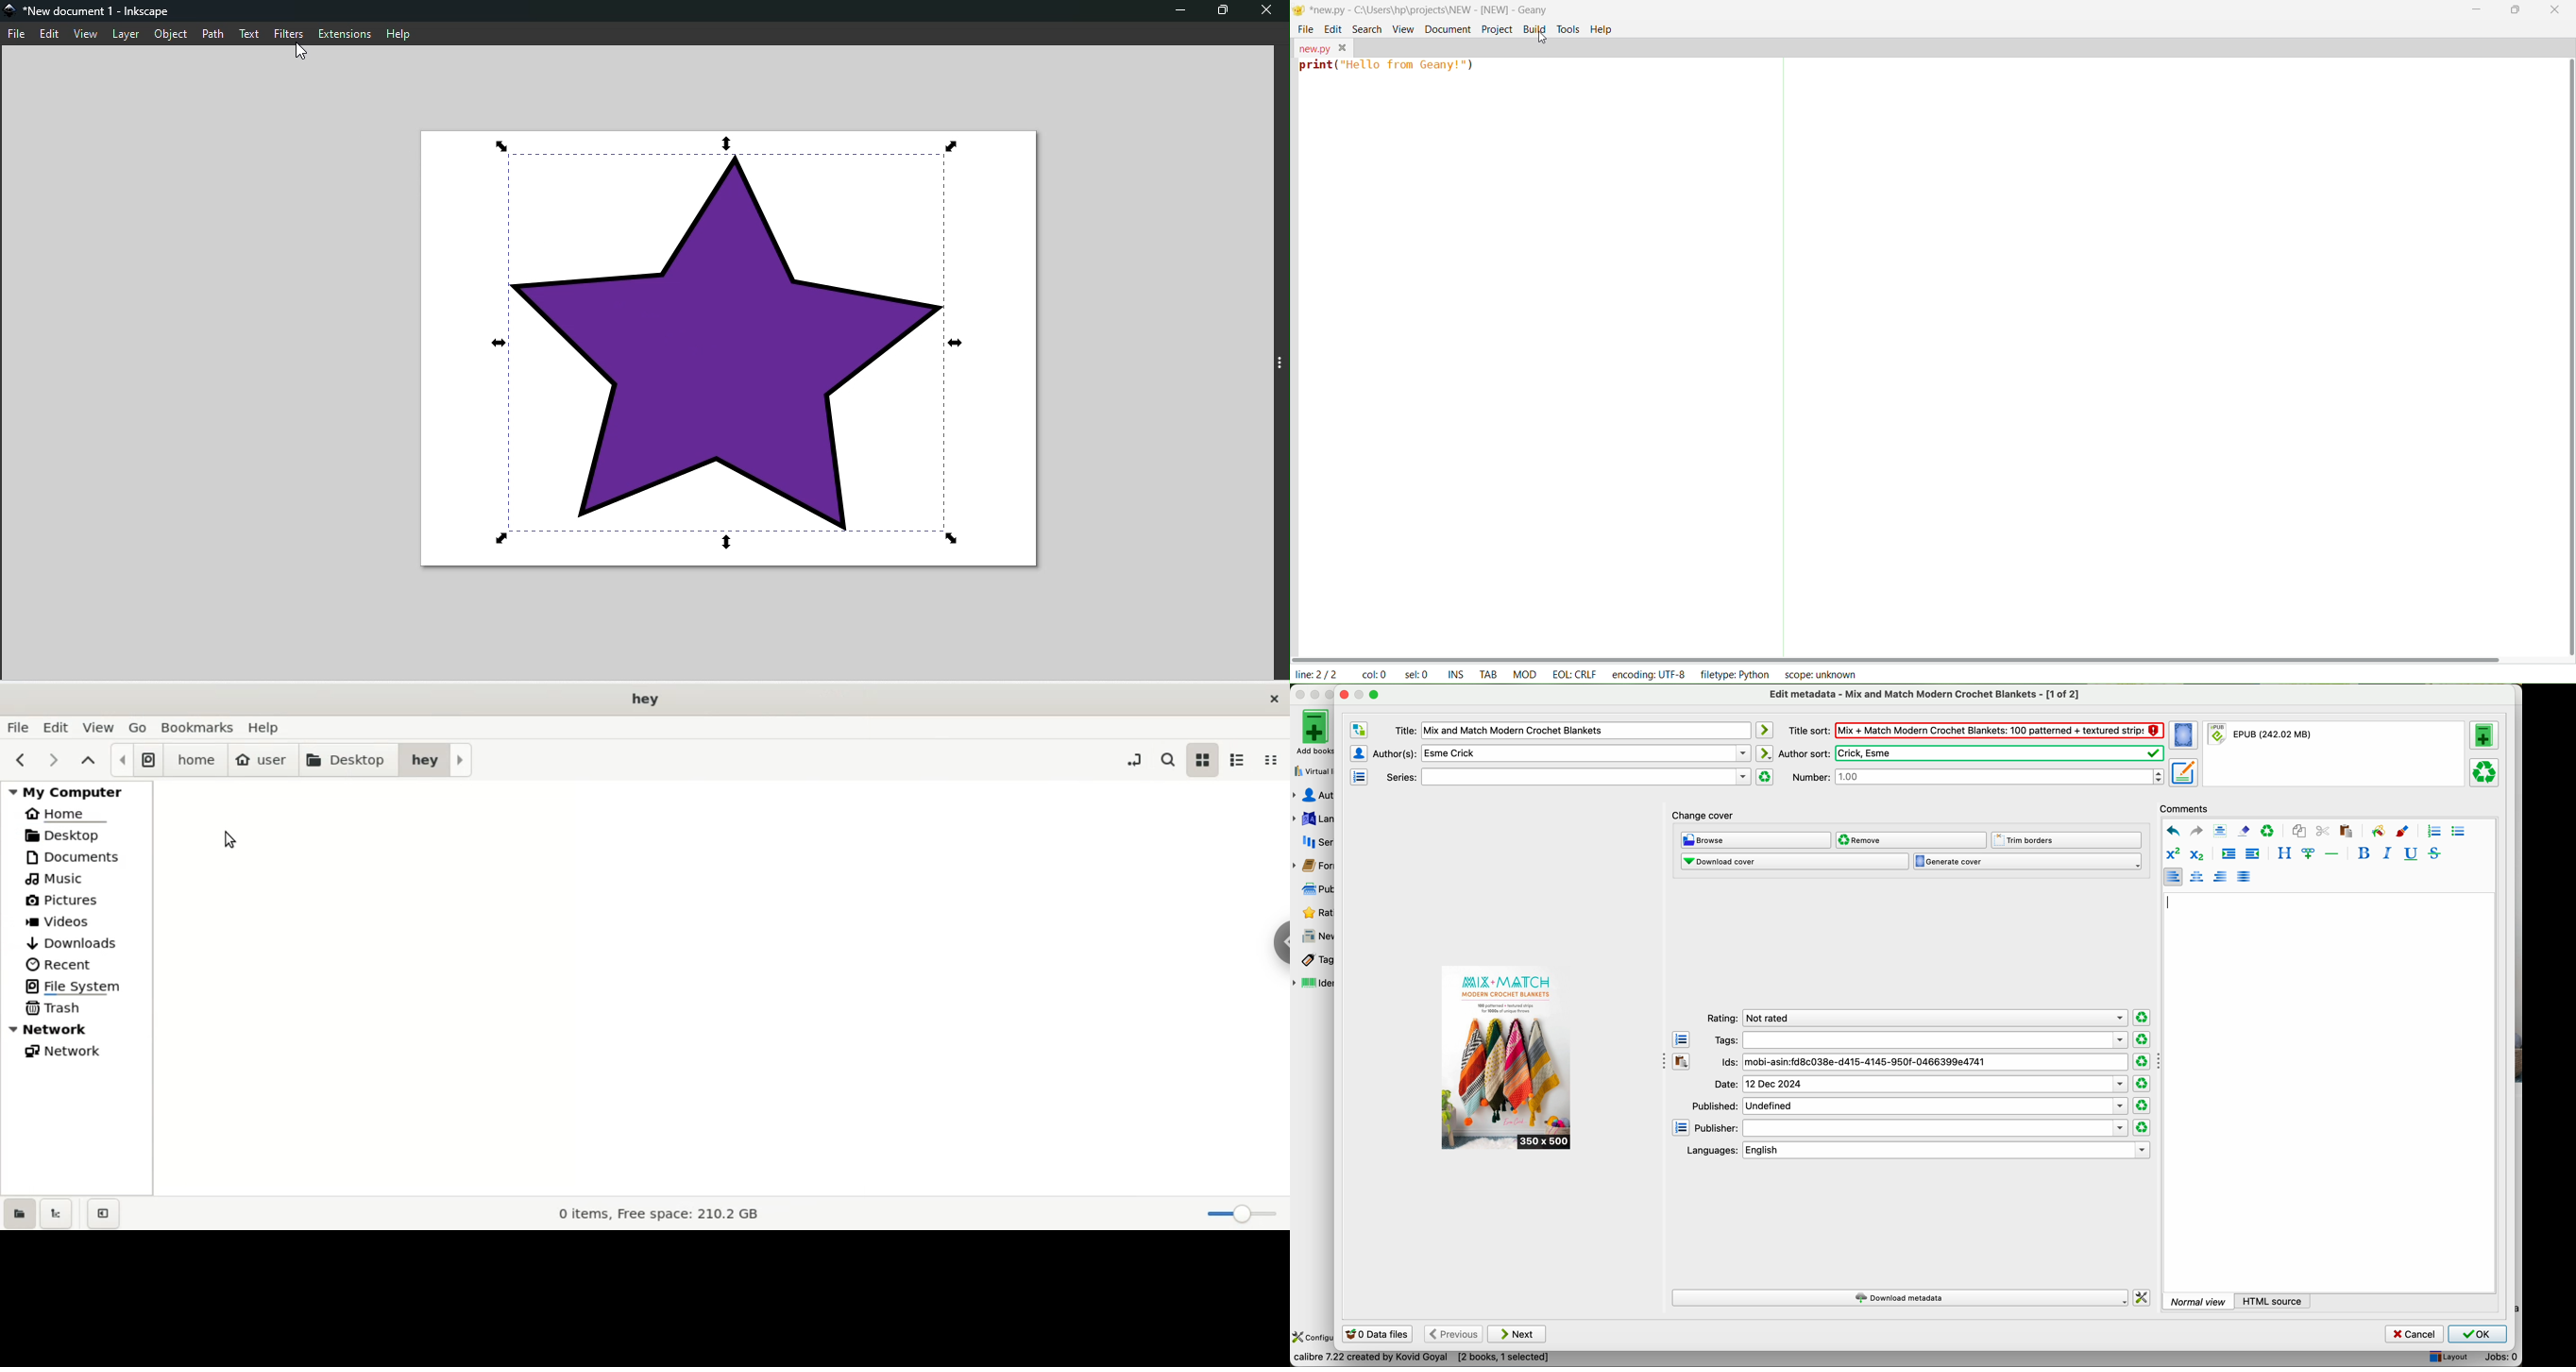 This screenshot has width=2576, height=1372. What do you see at coordinates (343, 34) in the screenshot?
I see `Extensions` at bounding box center [343, 34].